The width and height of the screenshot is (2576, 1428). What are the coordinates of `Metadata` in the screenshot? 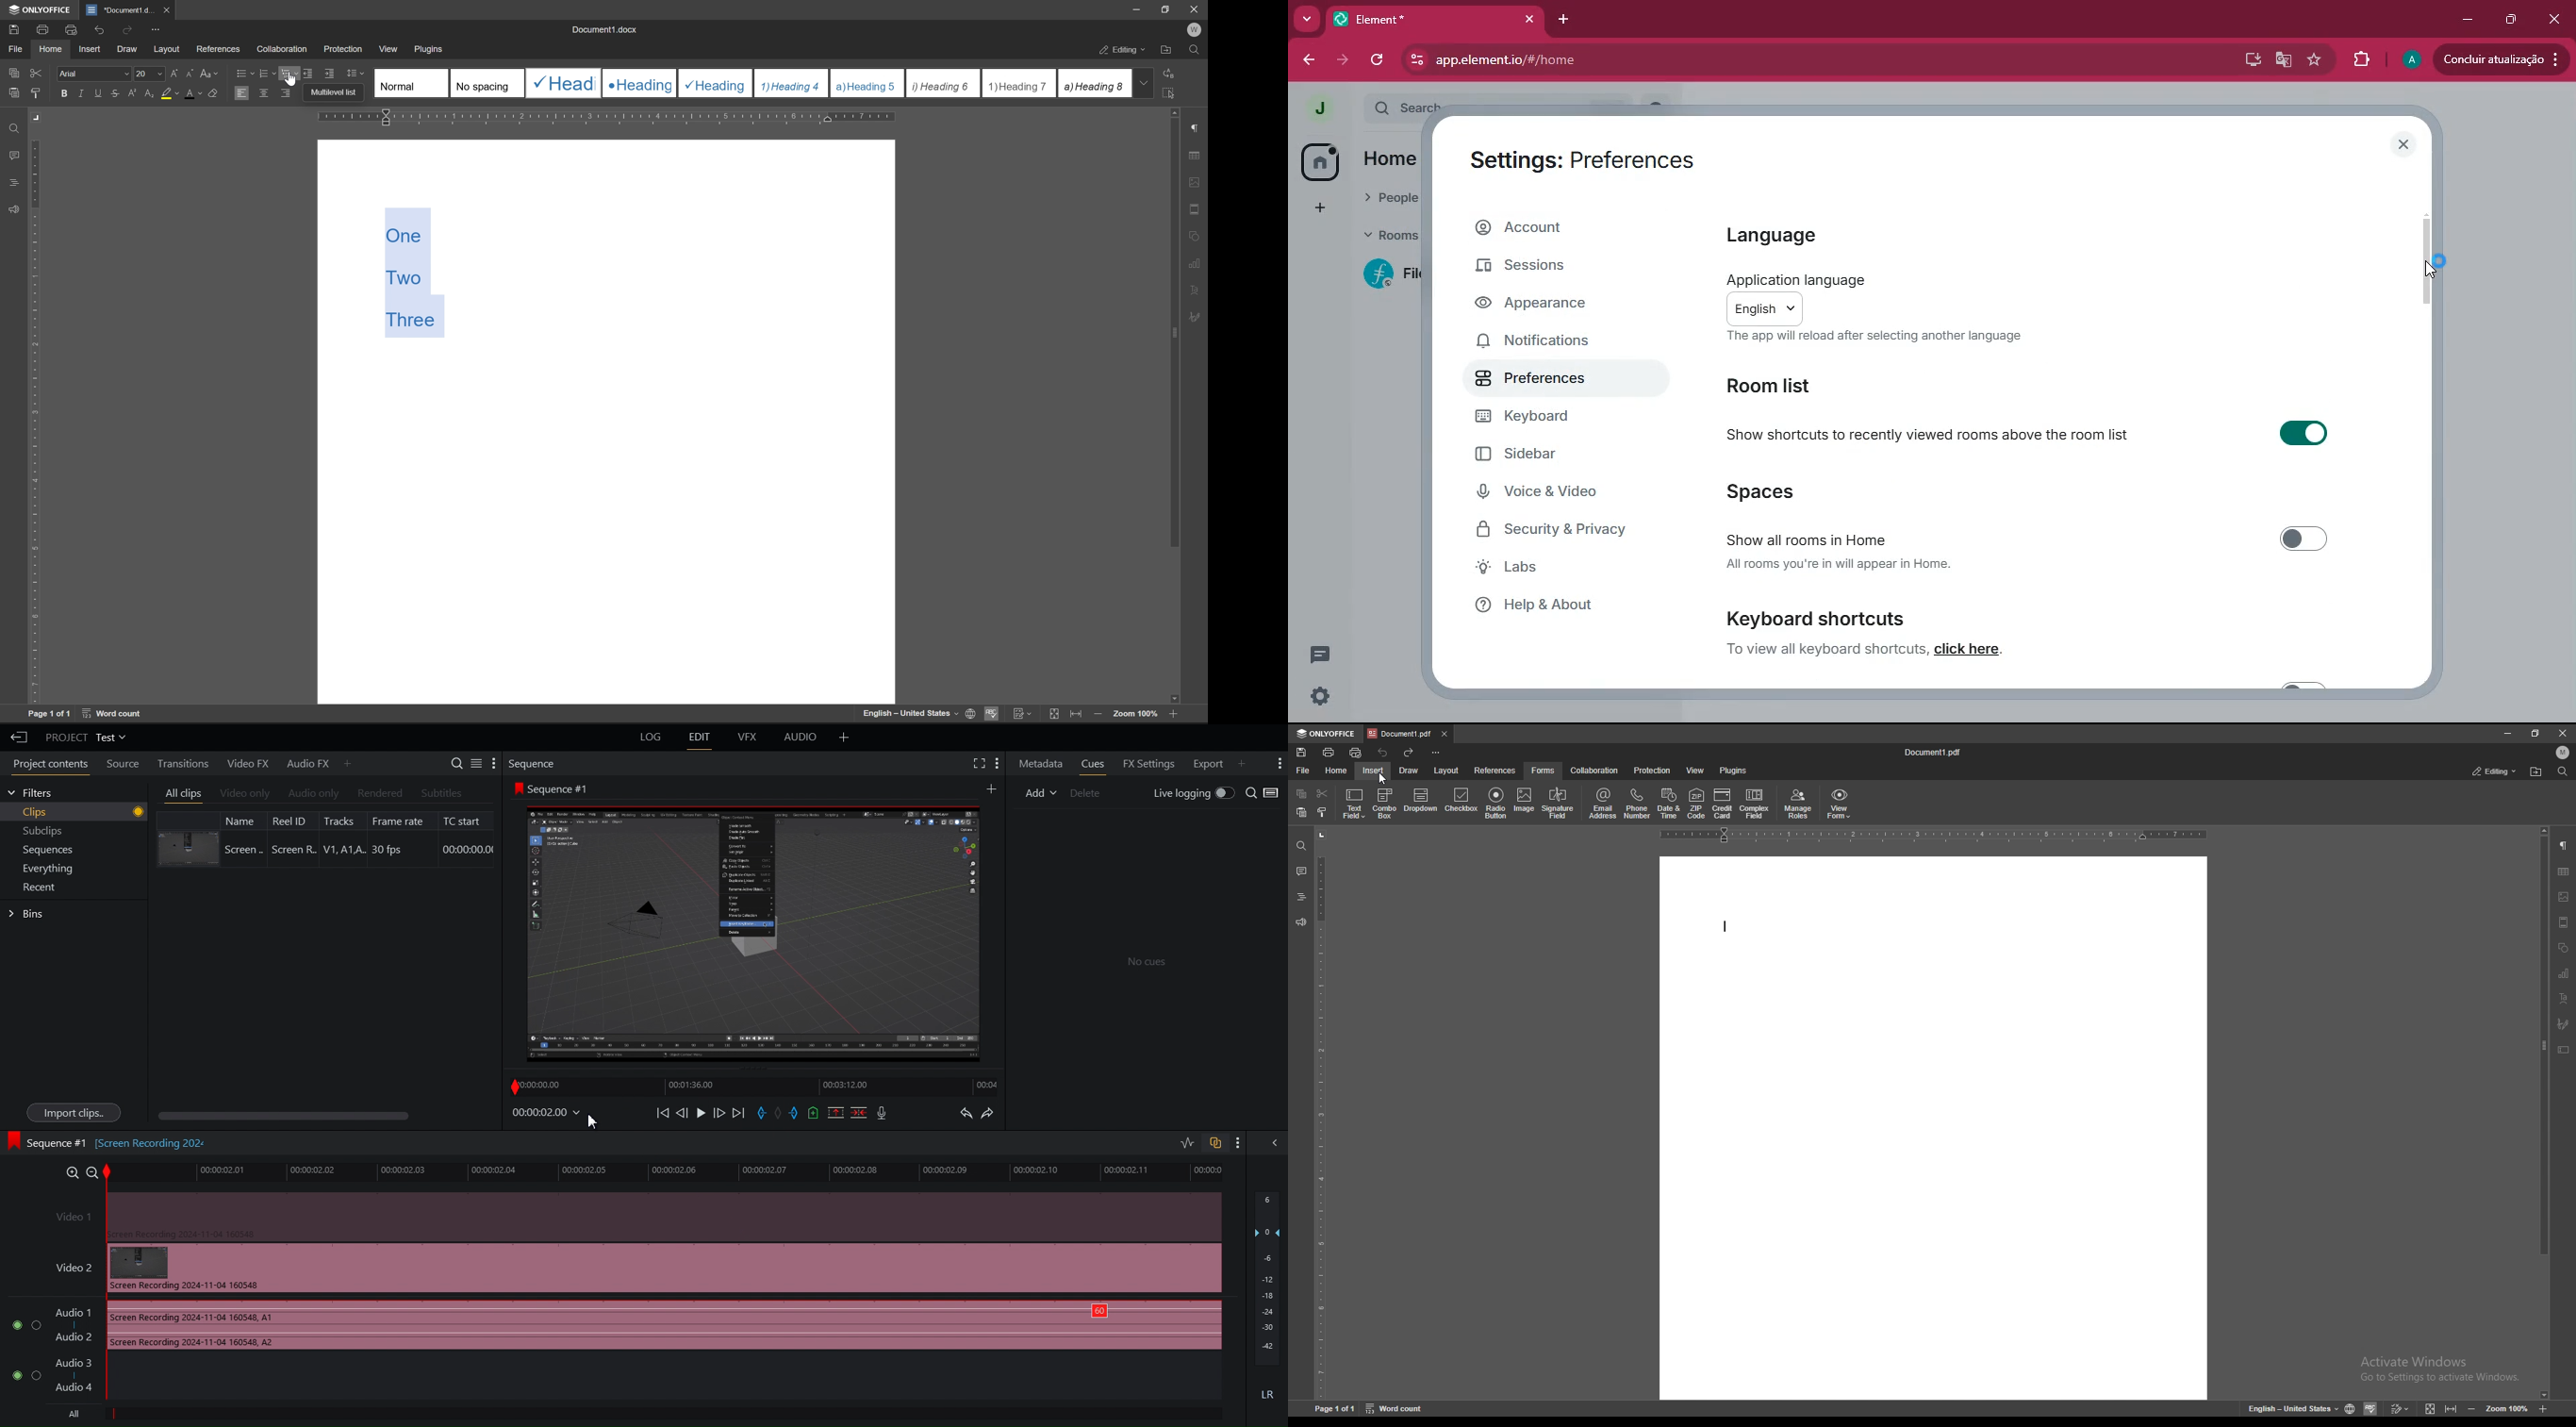 It's located at (1041, 763).